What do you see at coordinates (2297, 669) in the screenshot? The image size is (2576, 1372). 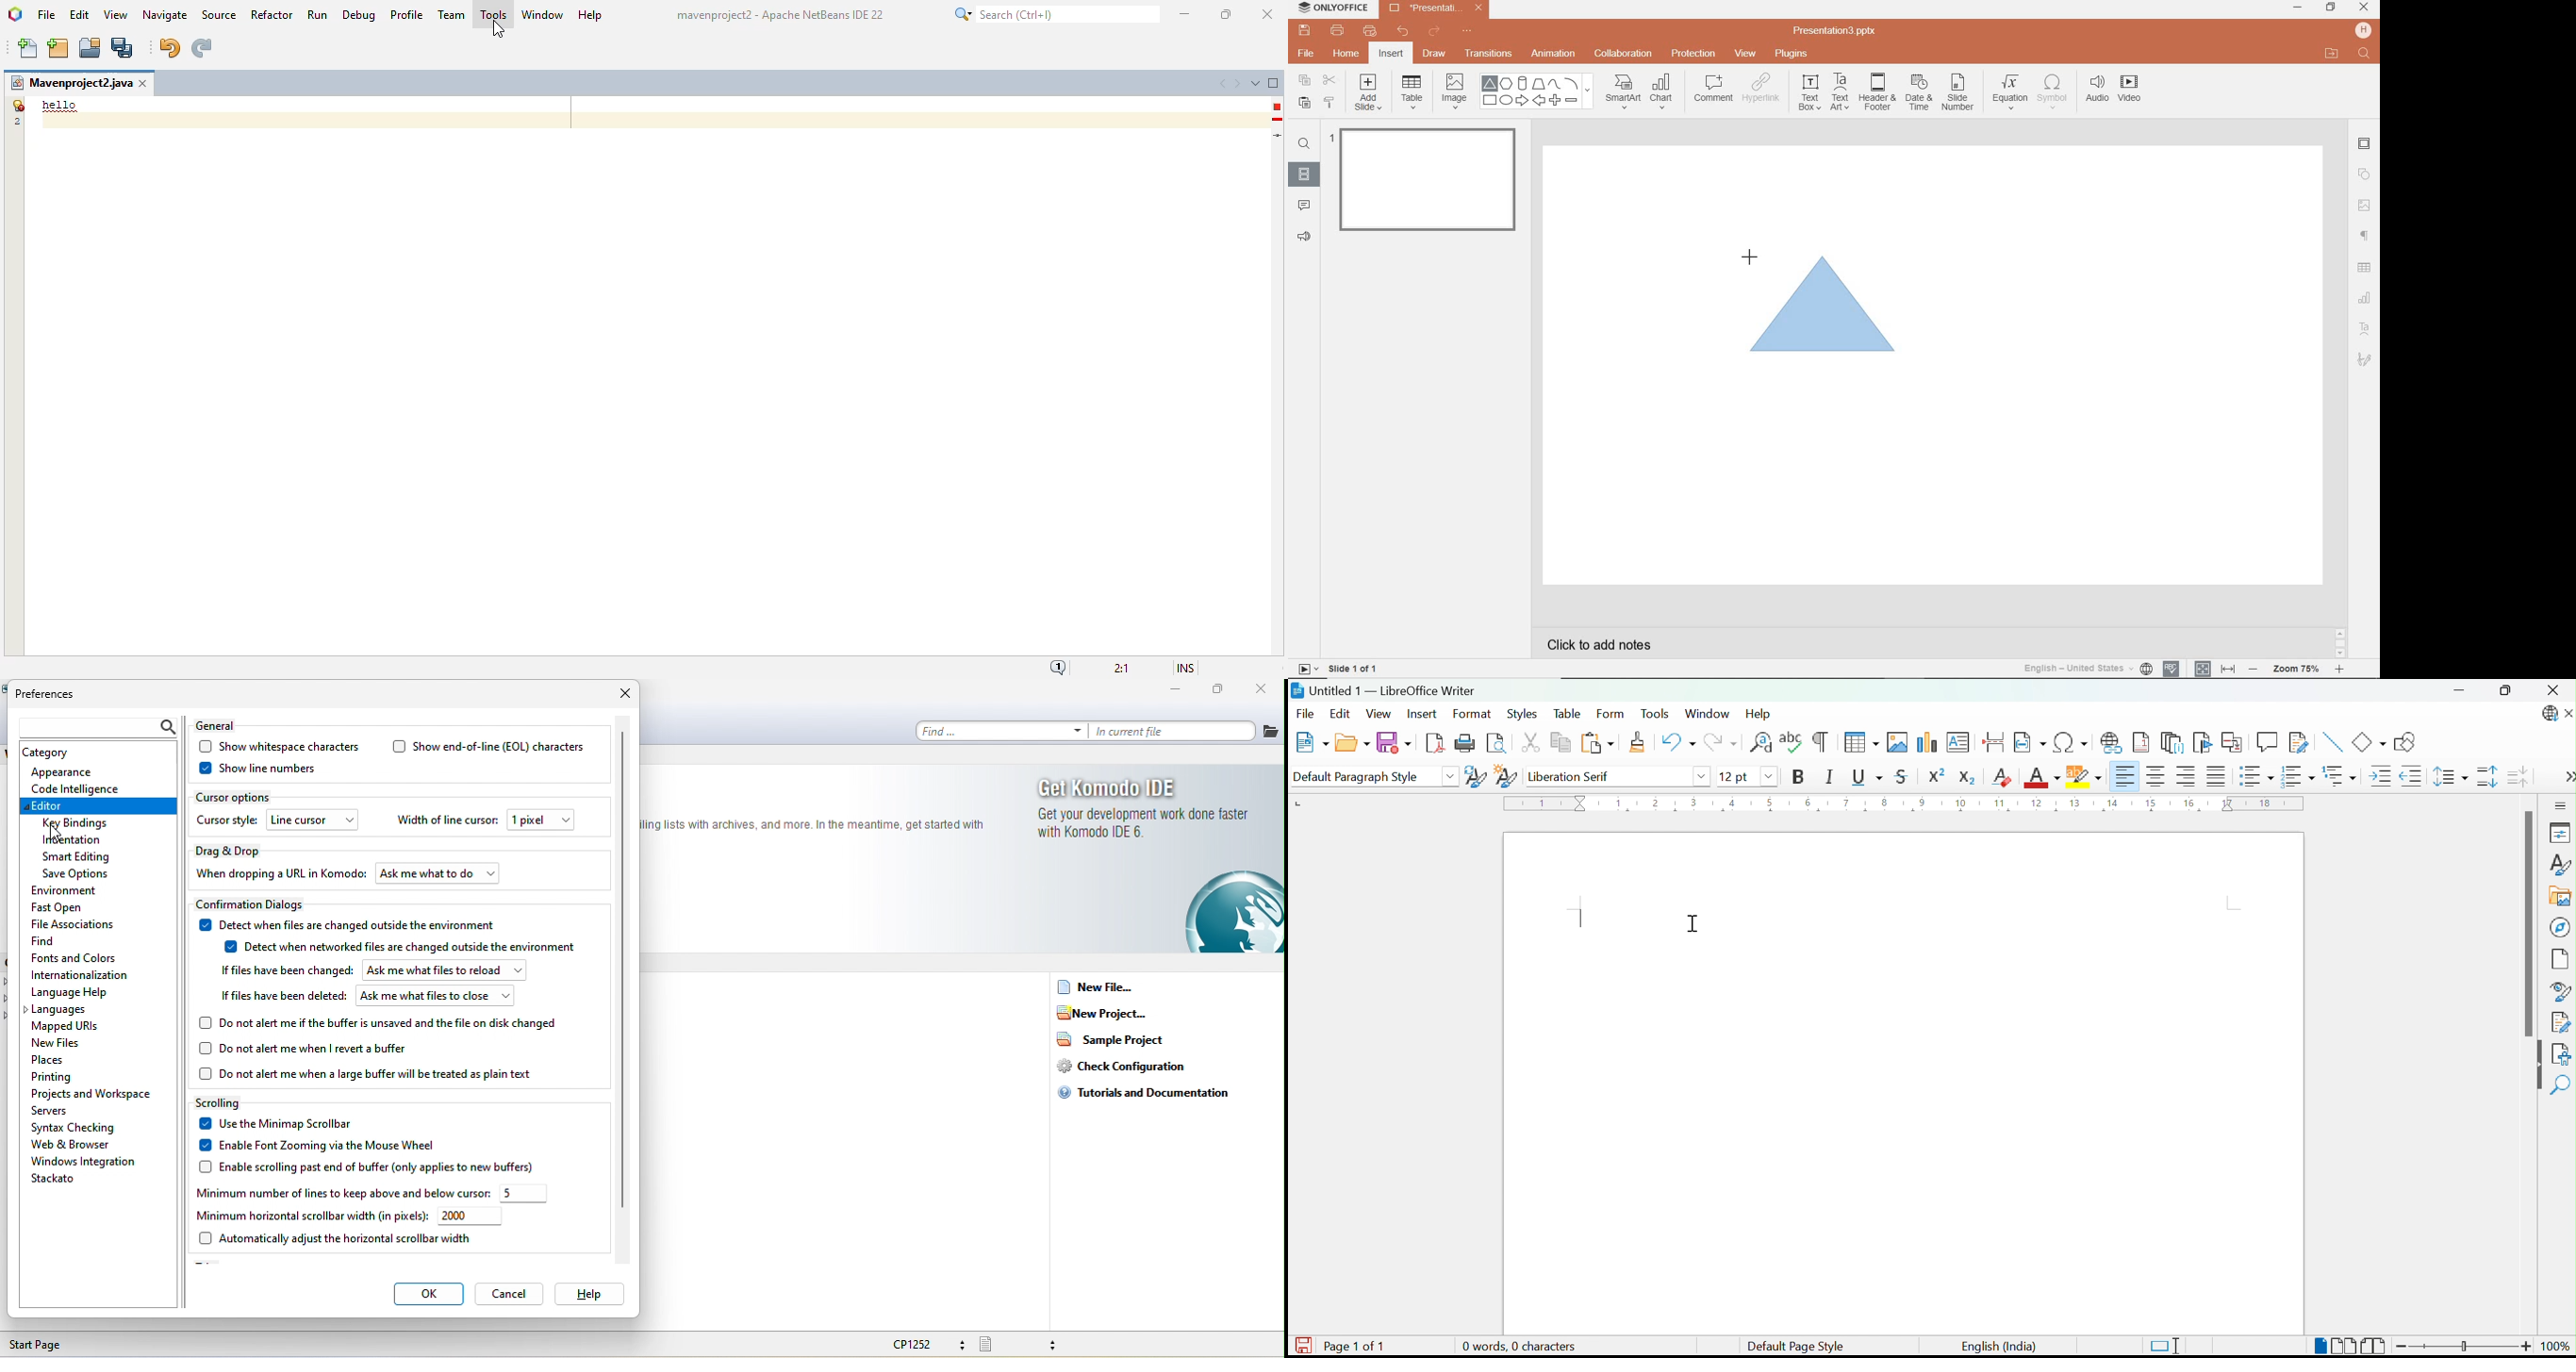 I see `ZOOM level` at bounding box center [2297, 669].